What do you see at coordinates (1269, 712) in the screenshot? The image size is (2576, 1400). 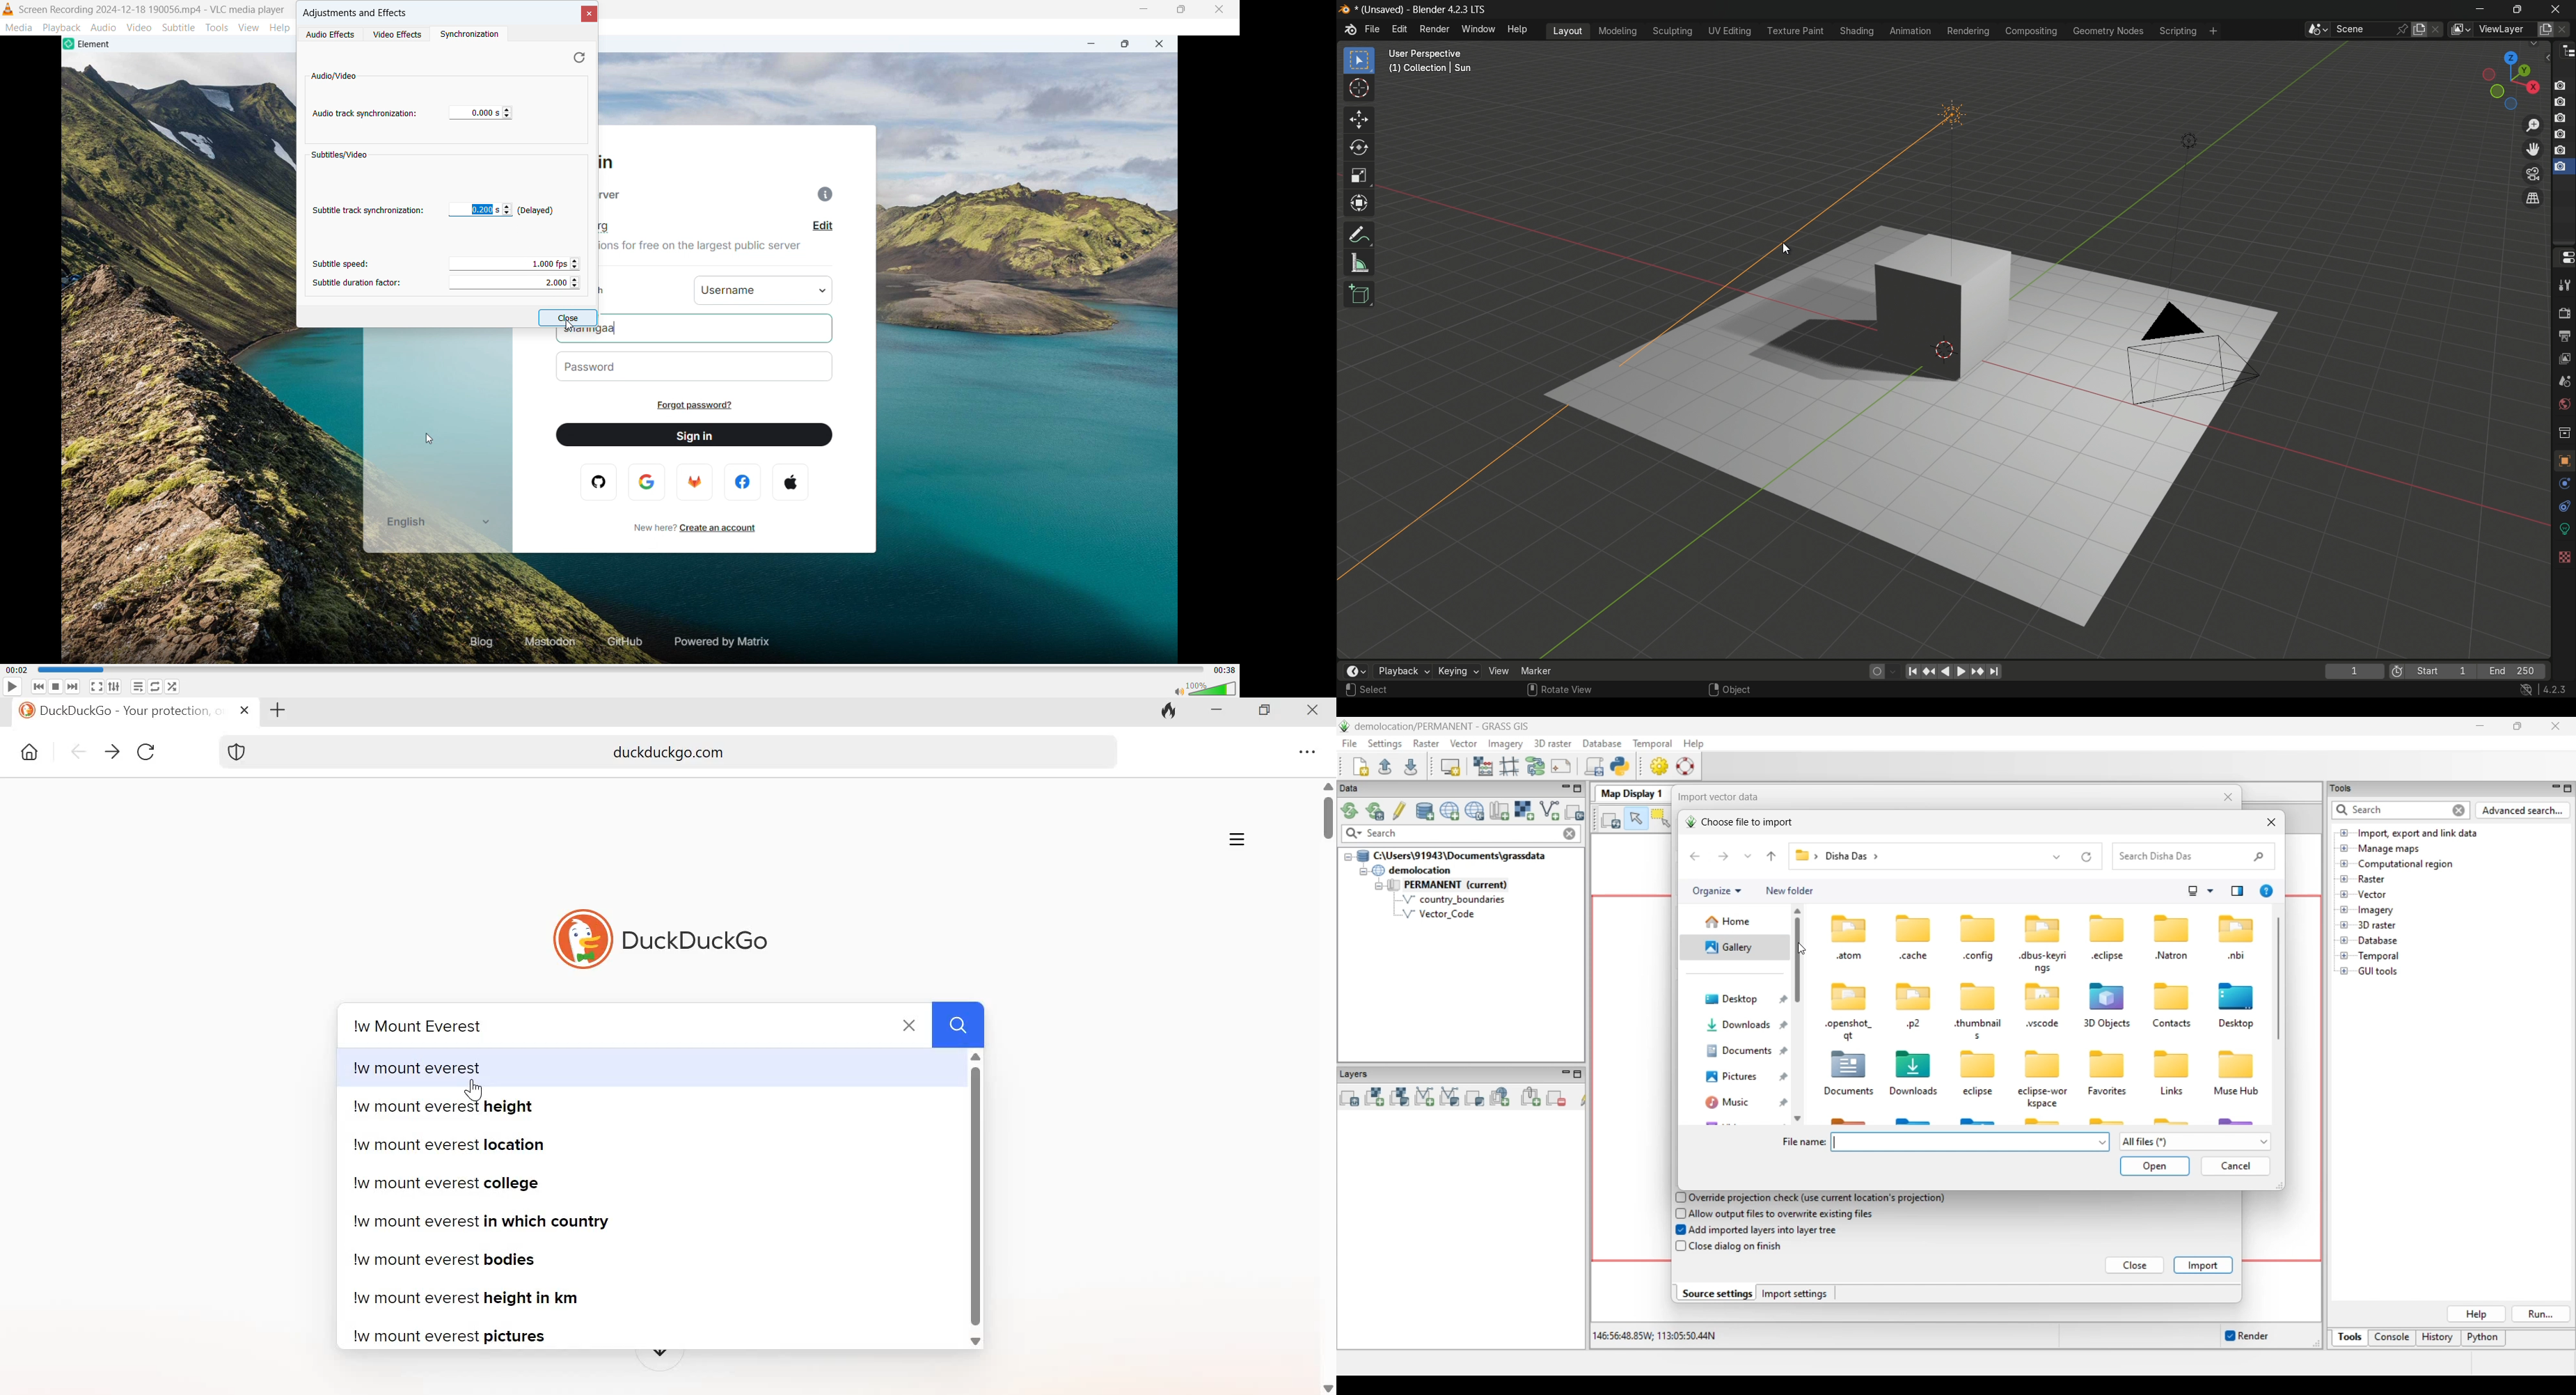 I see `Maximize` at bounding box center [1269, 712].